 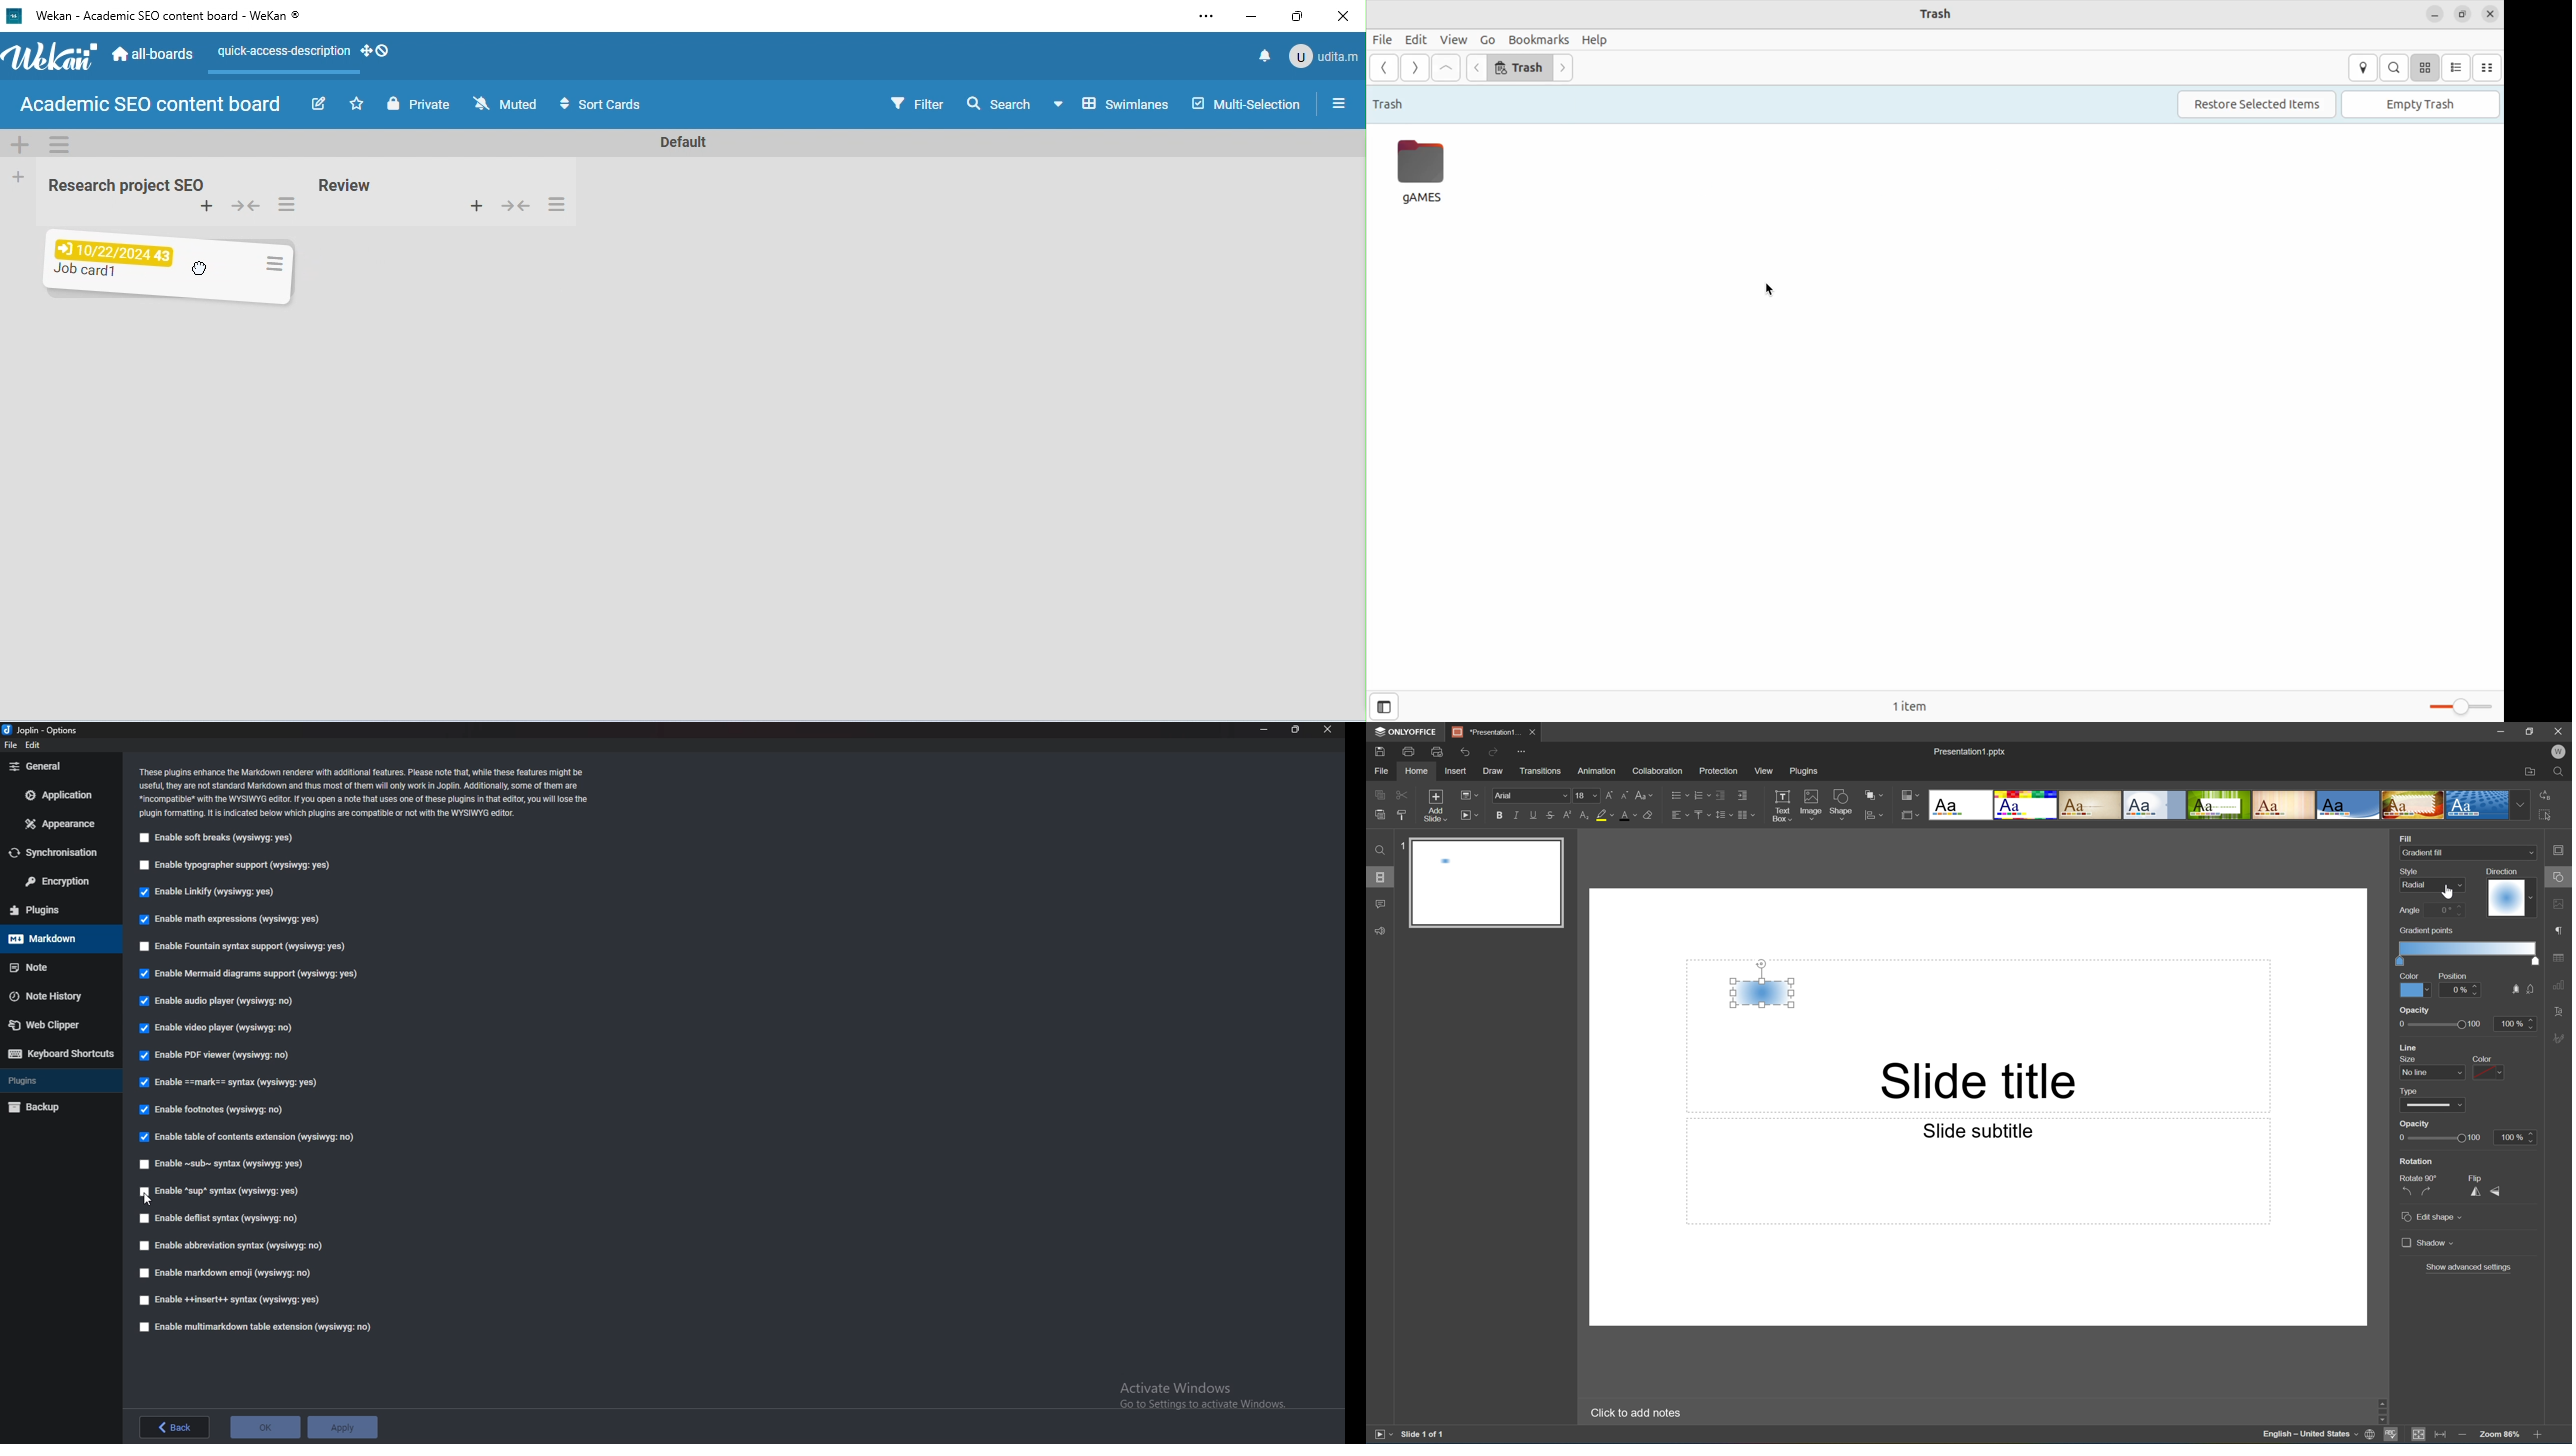 I want to click on Save, so click(x=1378, y=751).